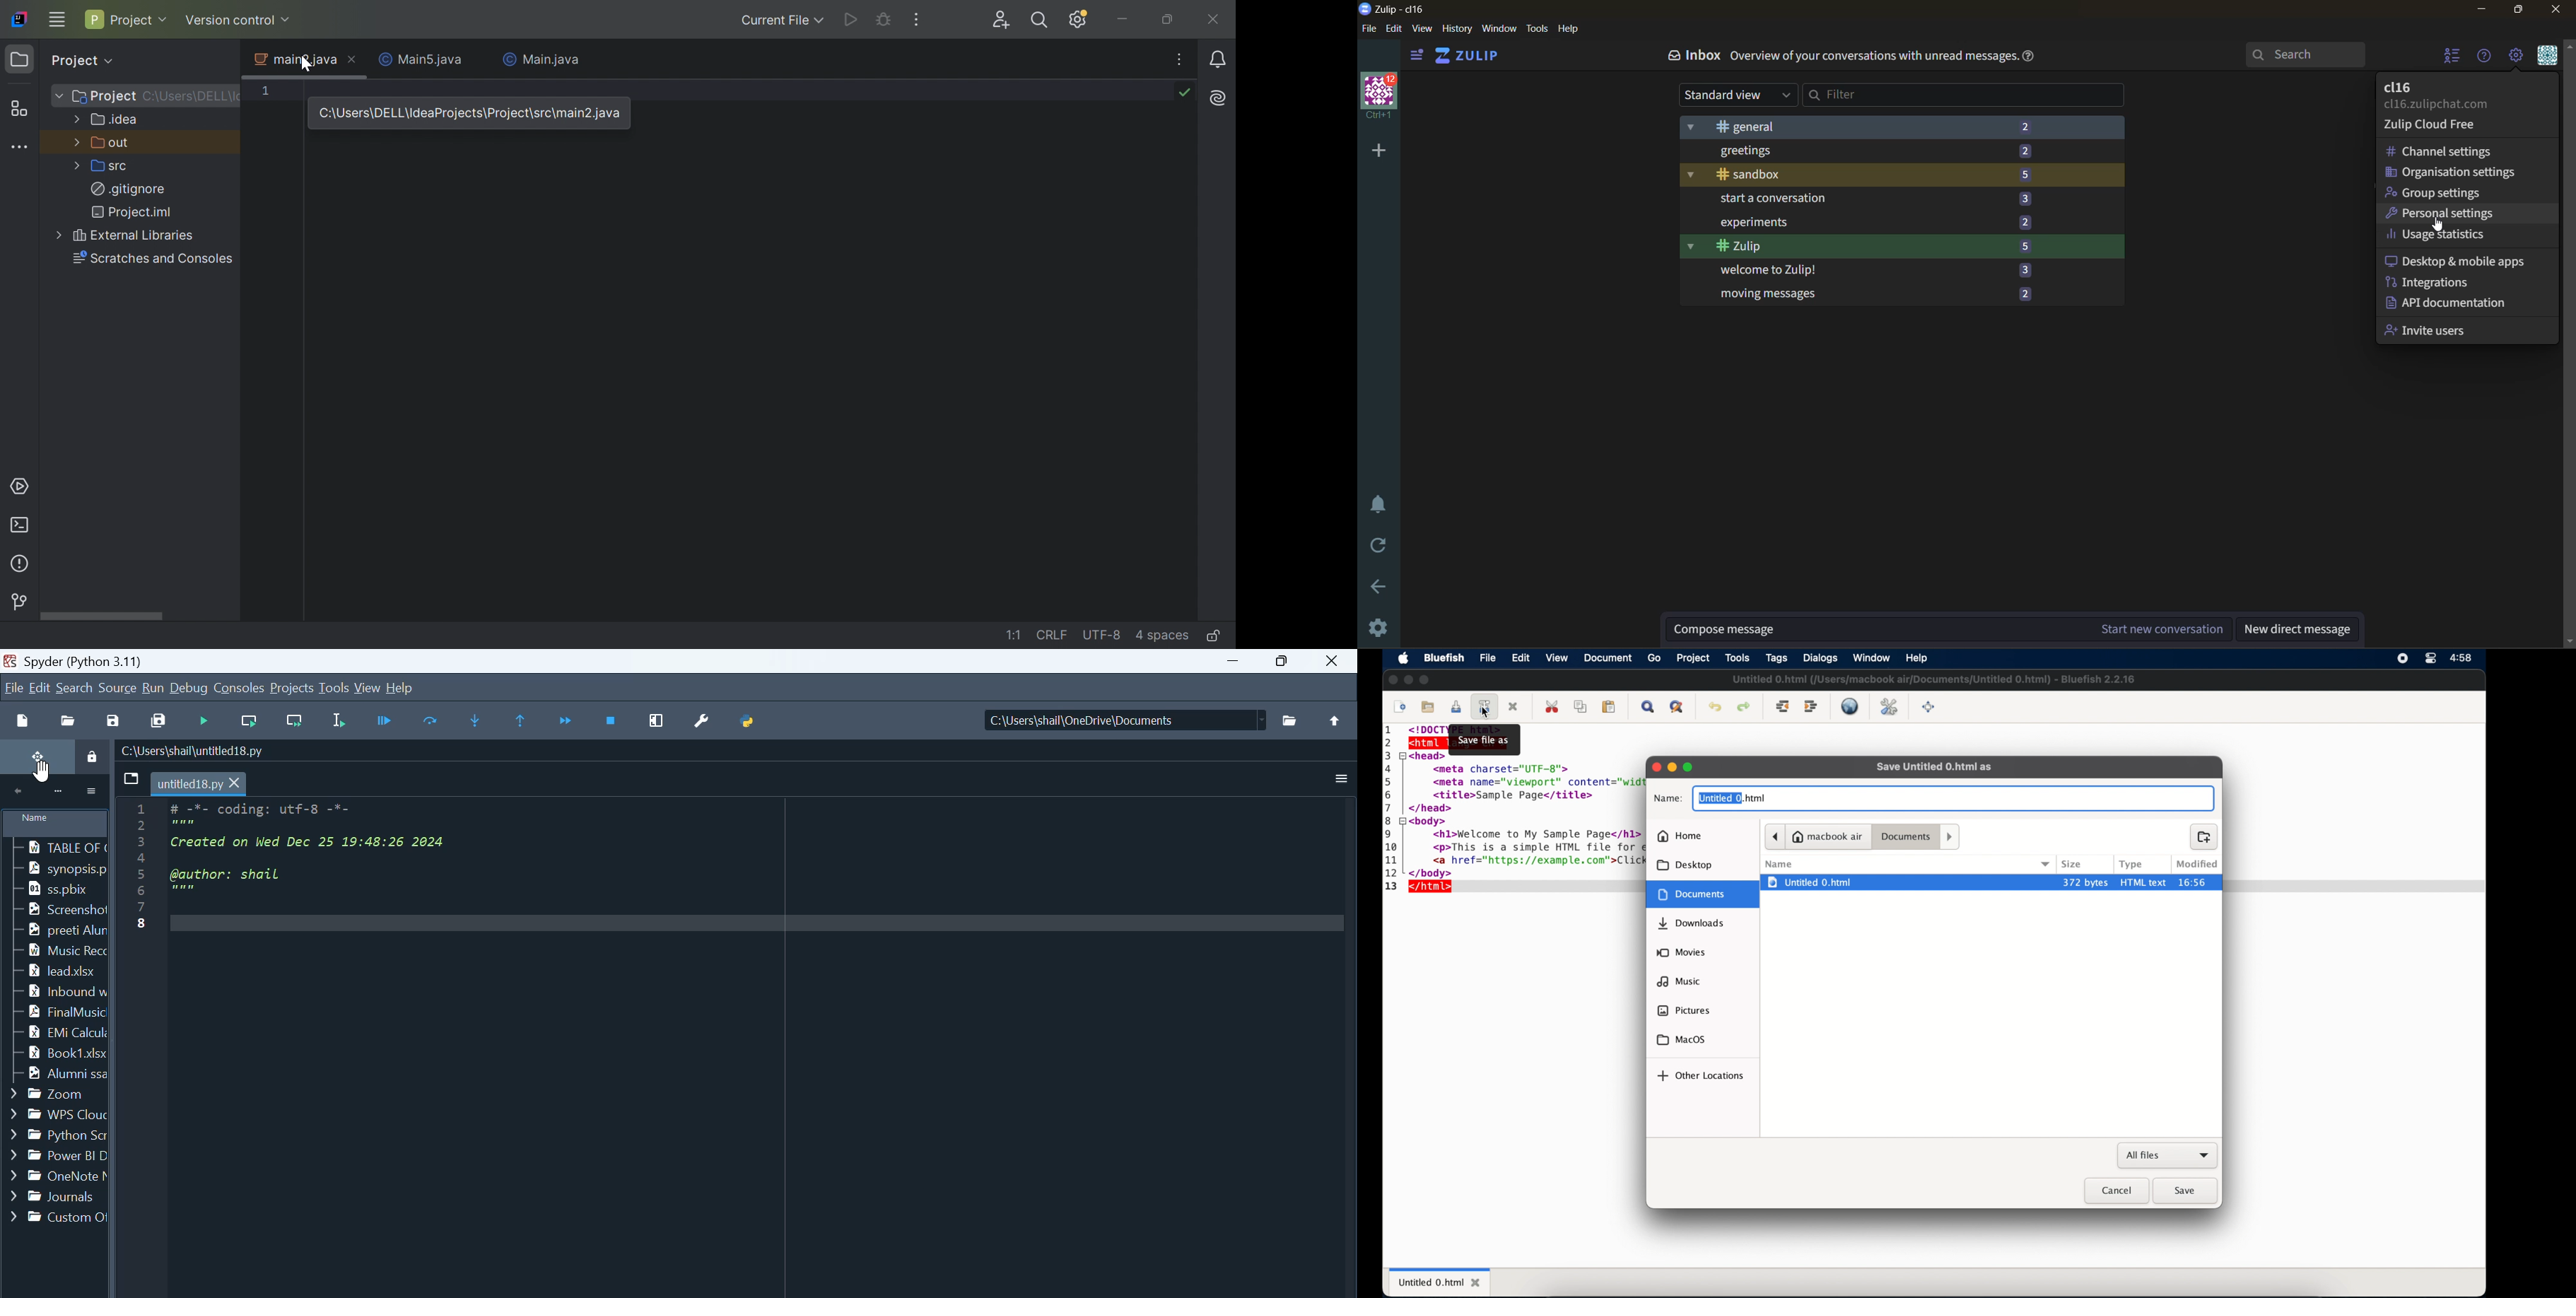  I want to click on downloads, so click(1691, 924).